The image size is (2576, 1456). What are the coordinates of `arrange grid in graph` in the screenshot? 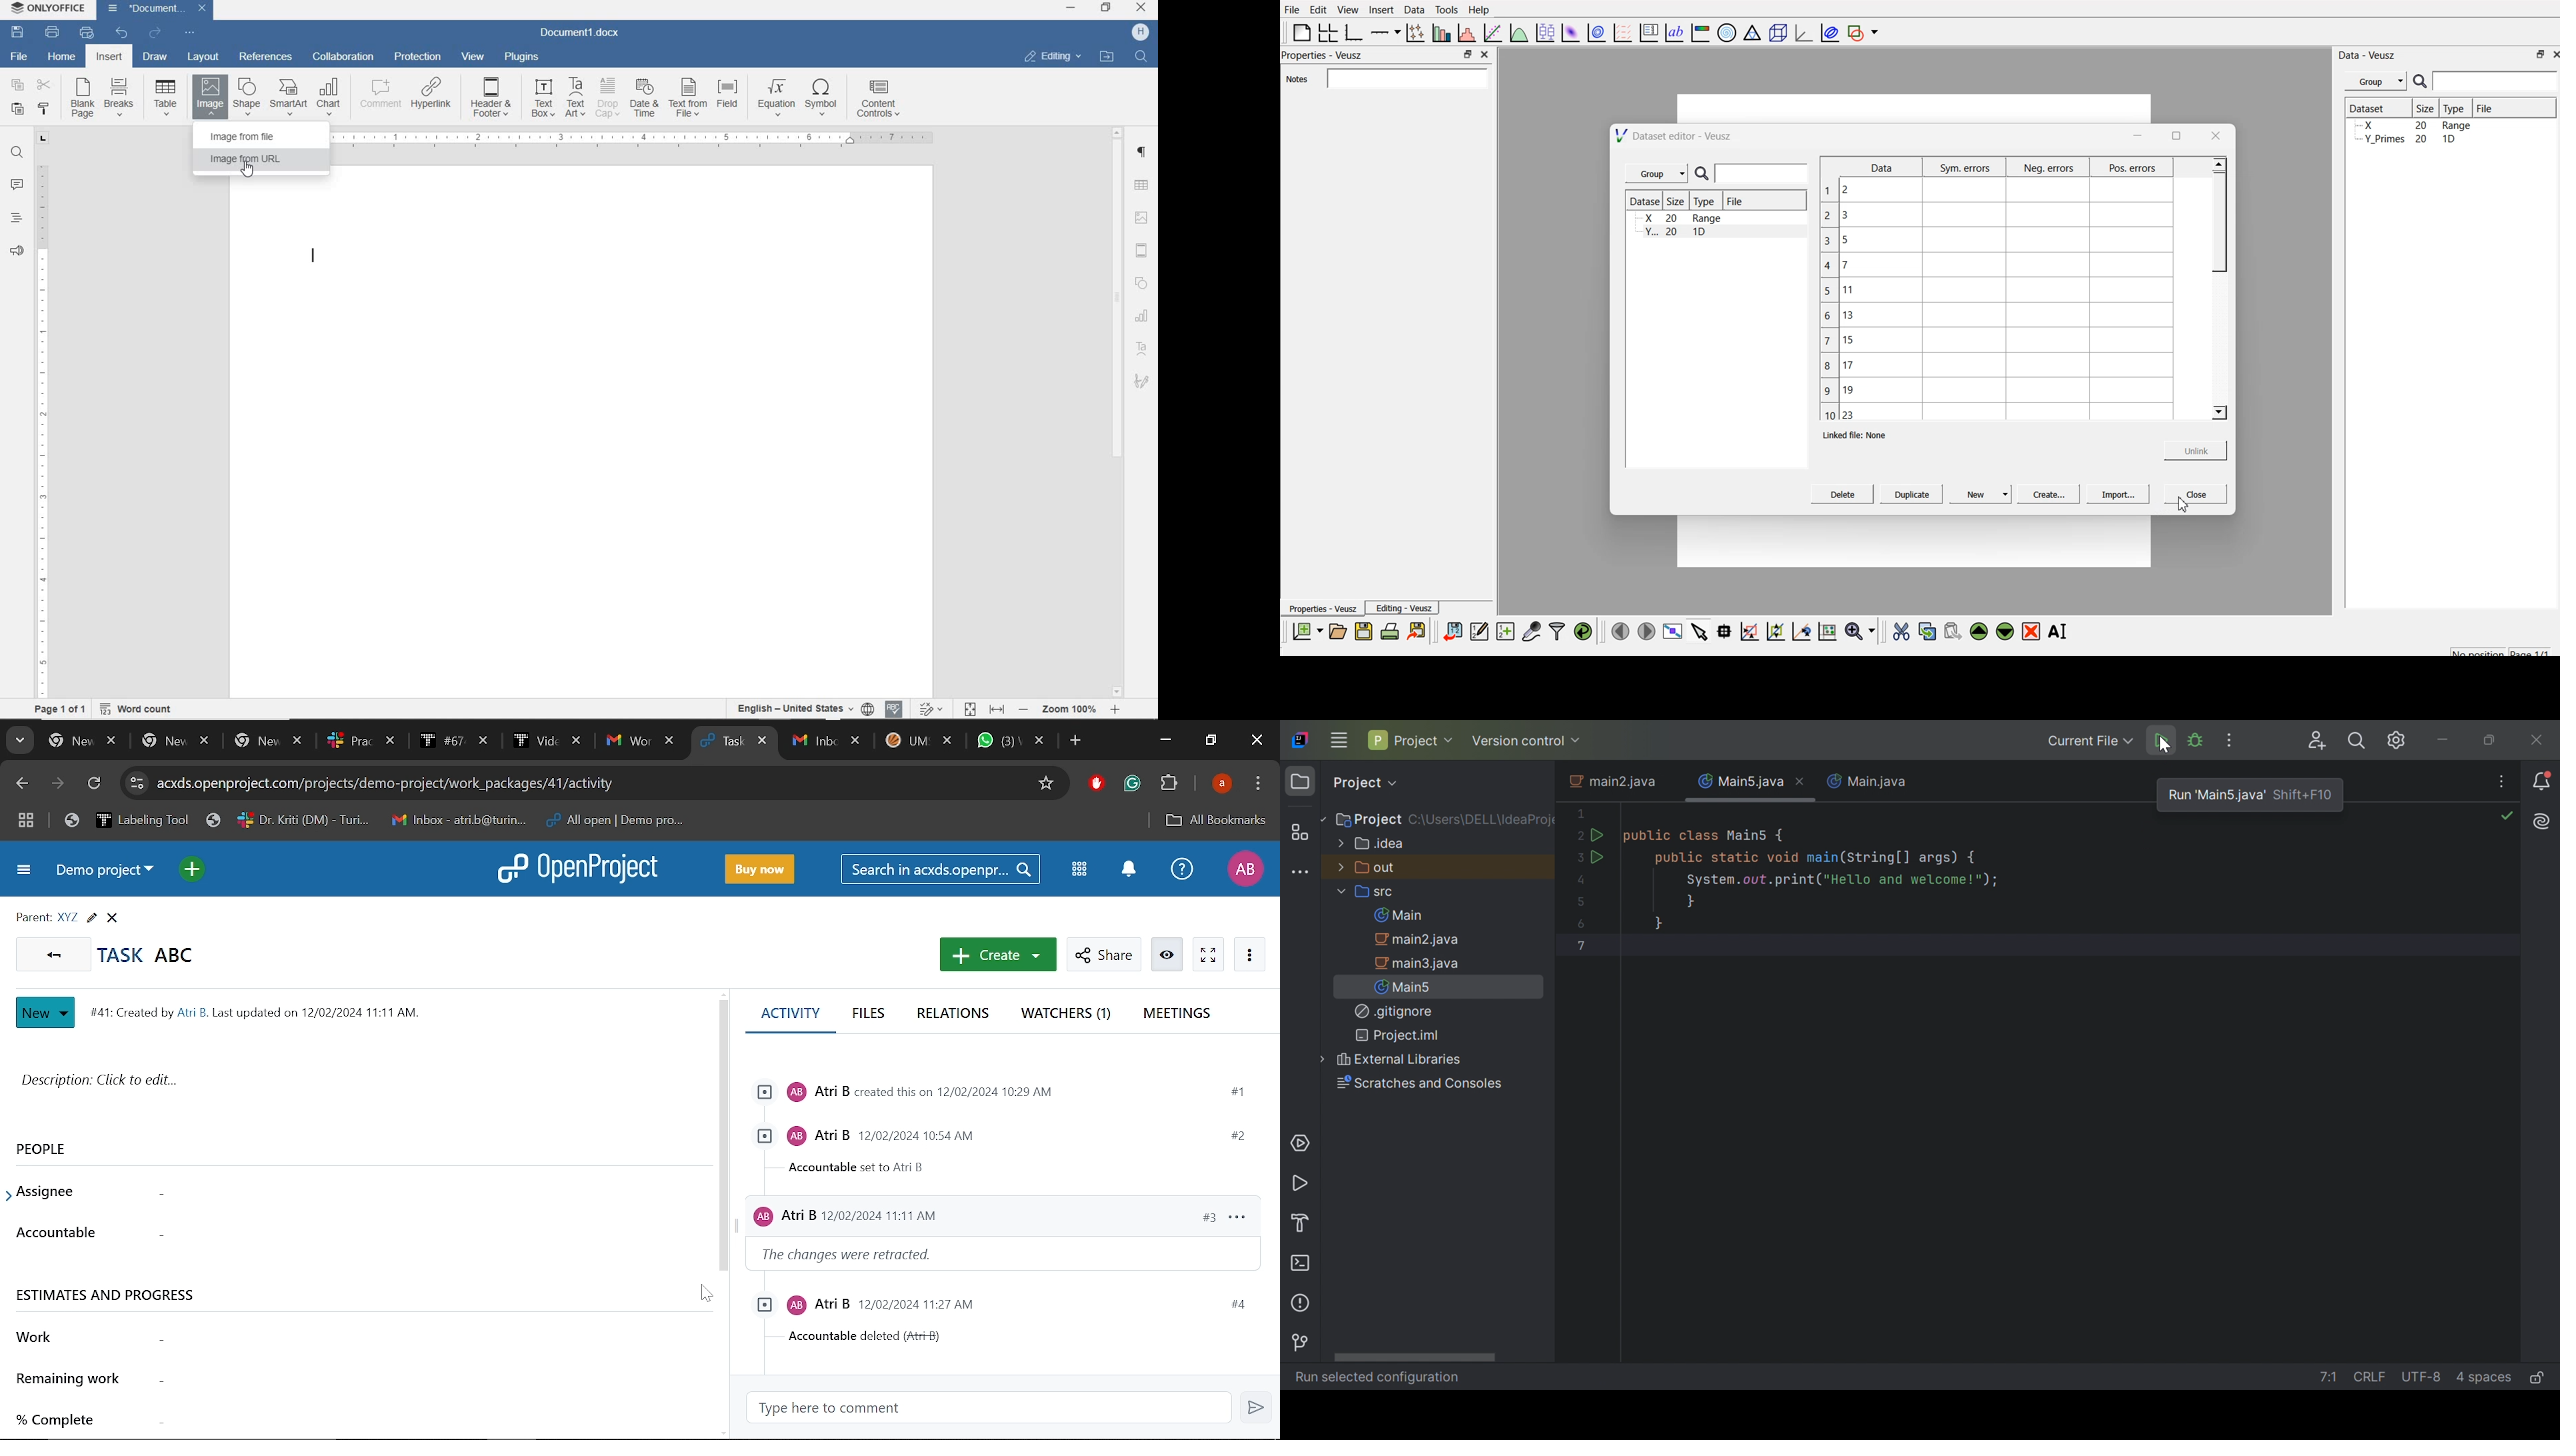 It's located at (1327, 31).